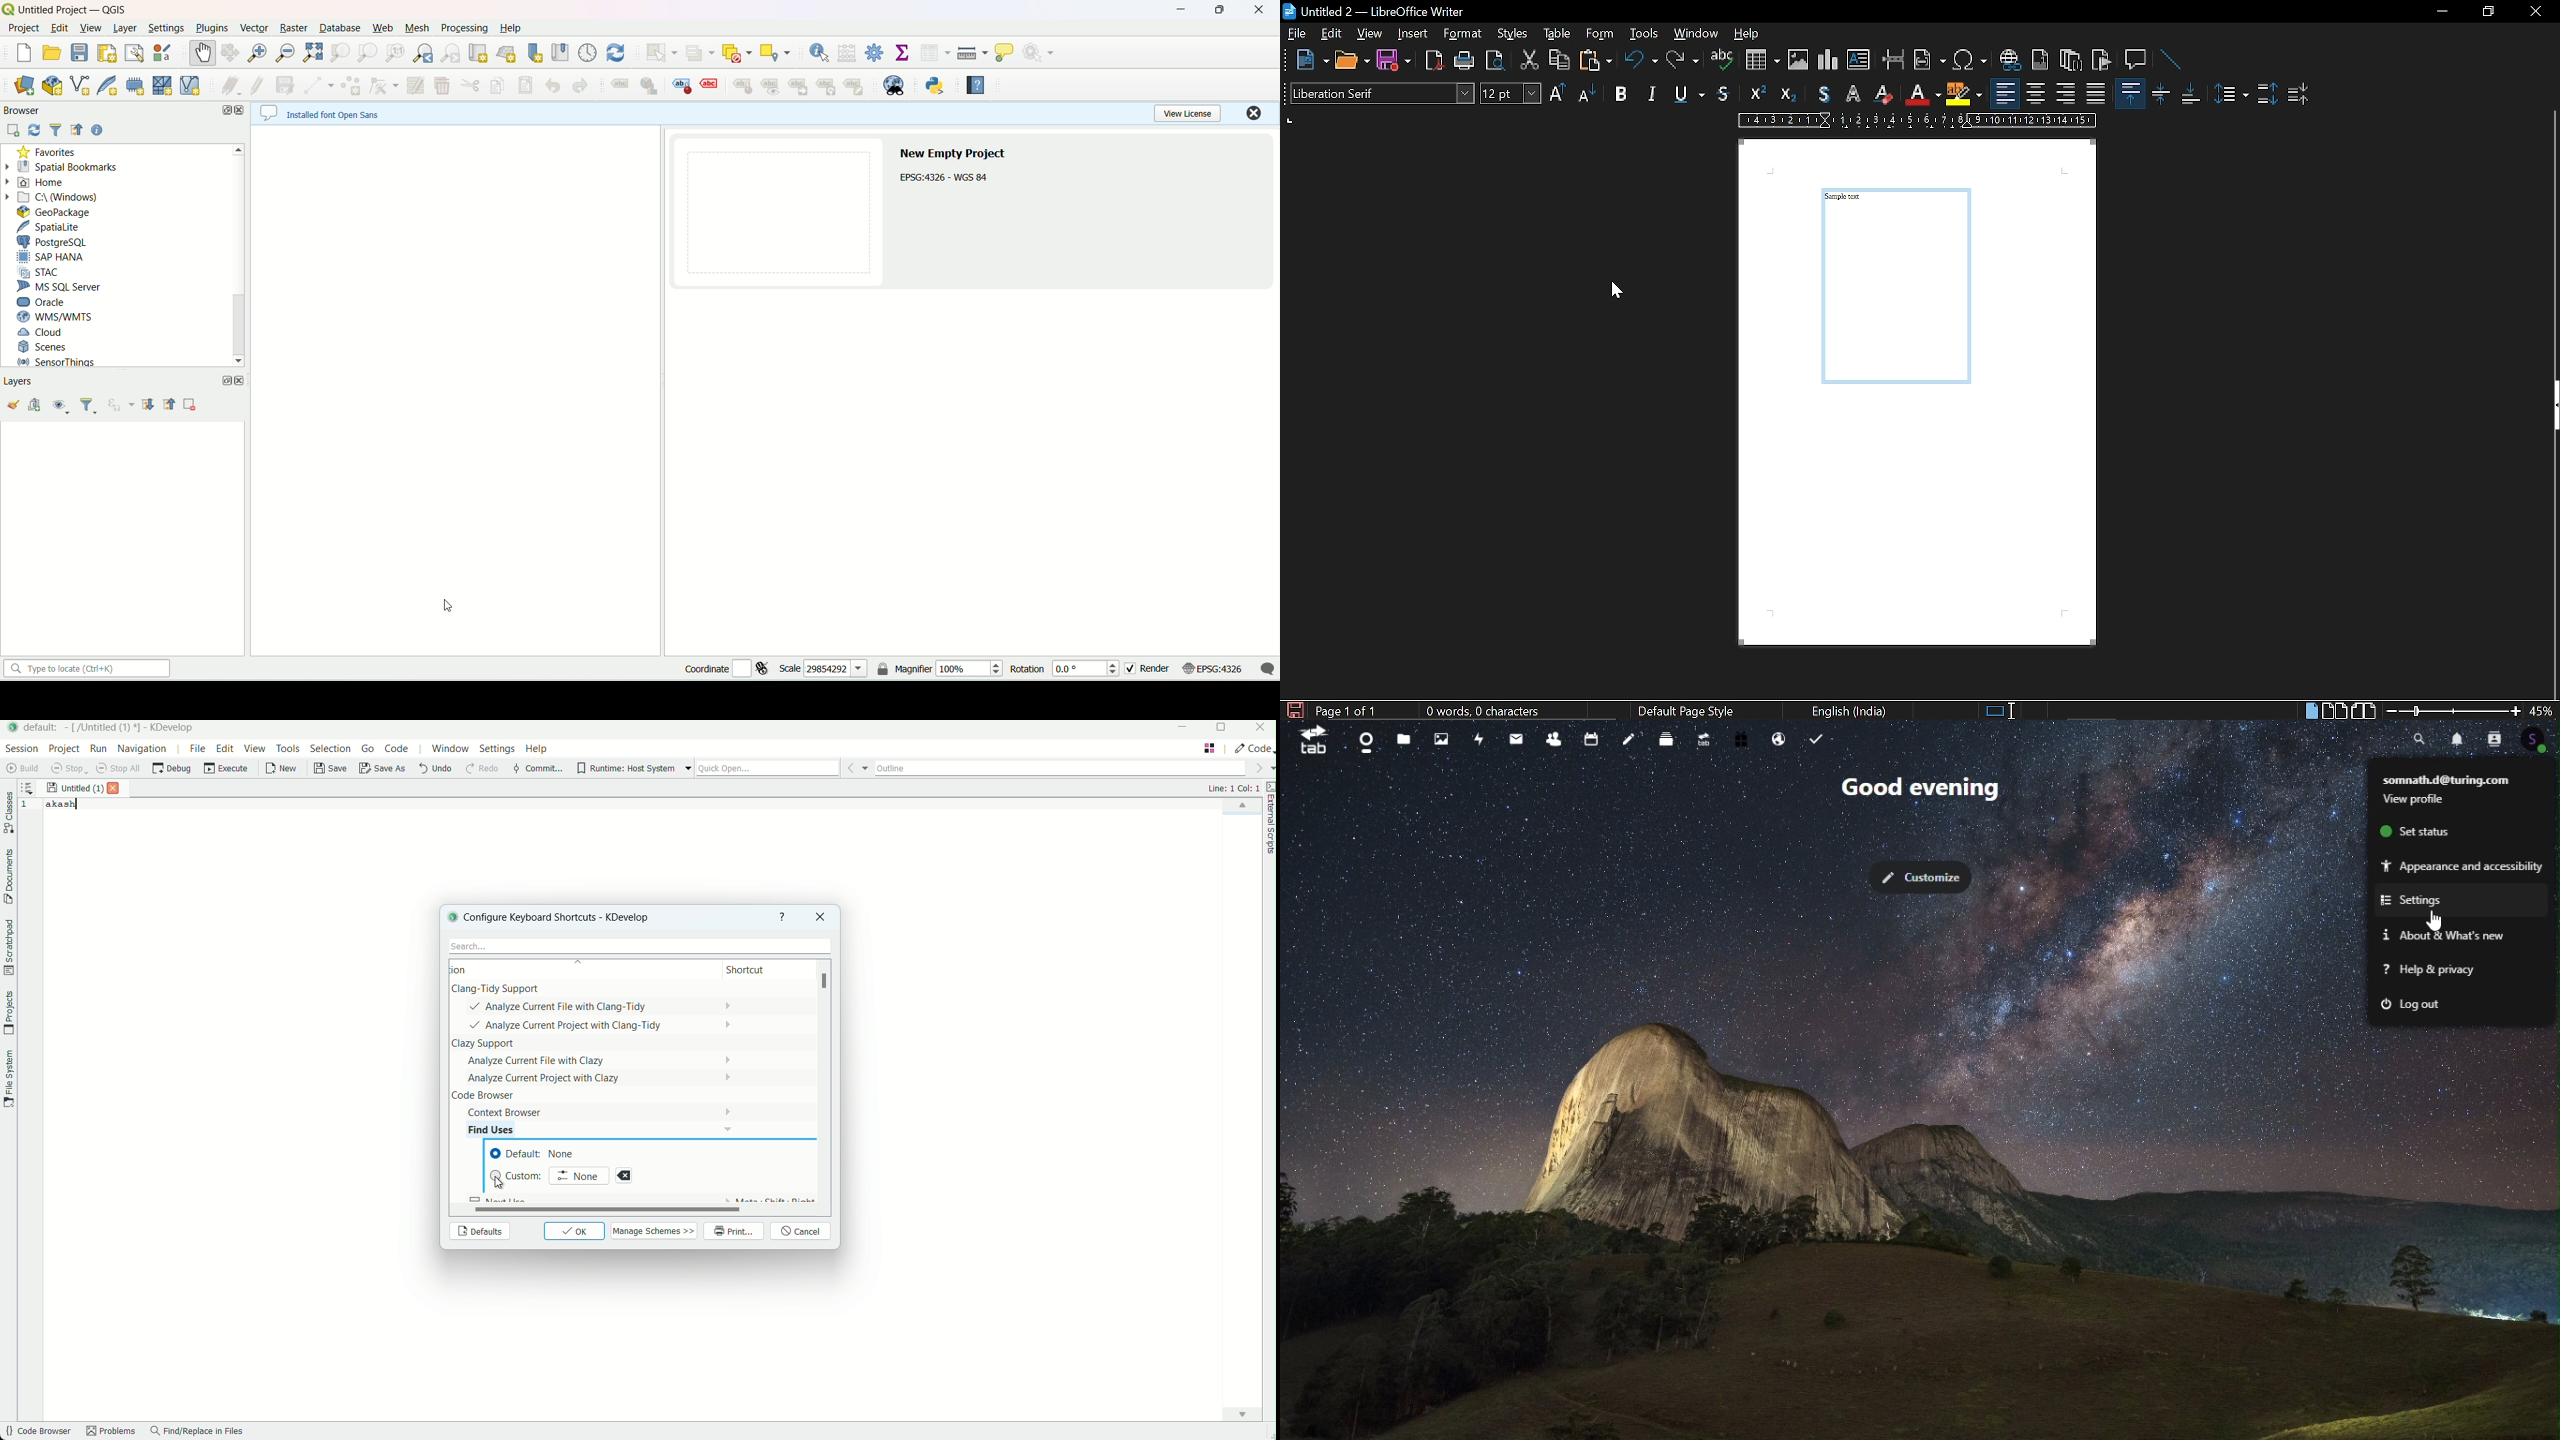 The width and height of the screenshot is (2576, 1456). I want to click on "Sample text" added in a text box, so click(1899, 293).